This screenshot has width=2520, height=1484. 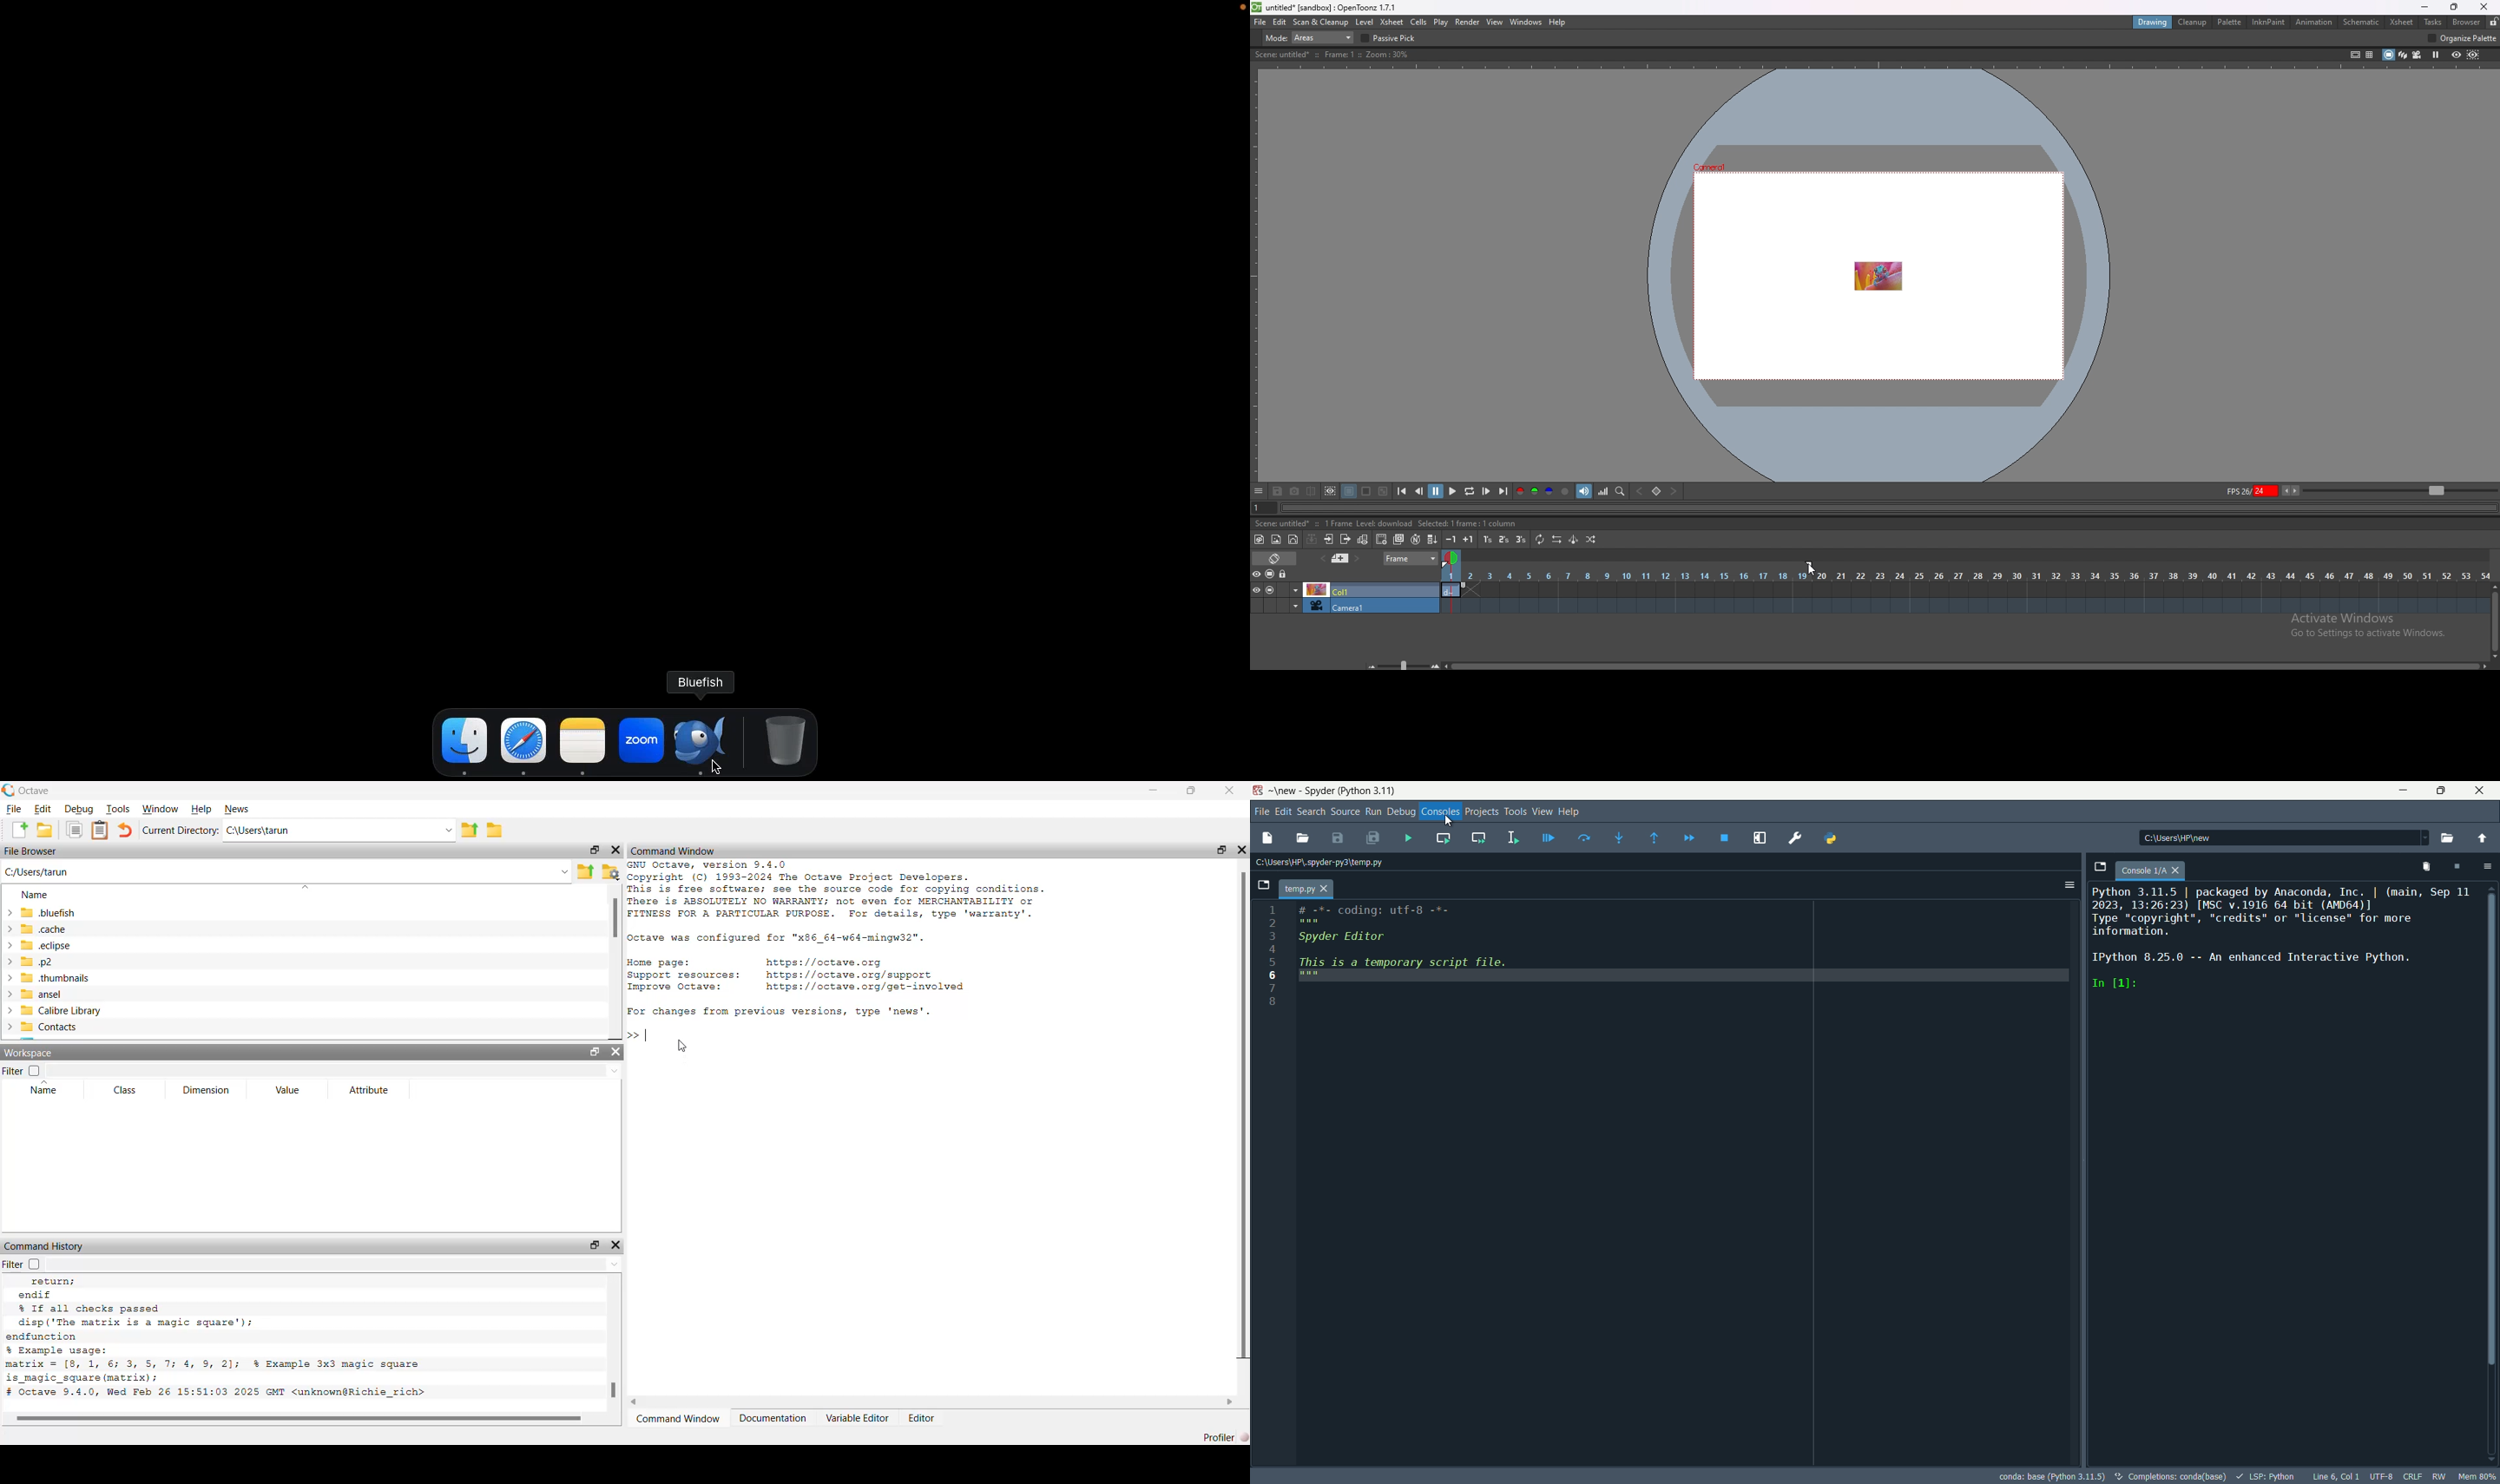 I want to click on temp.py, so click(x=1296, y=890).